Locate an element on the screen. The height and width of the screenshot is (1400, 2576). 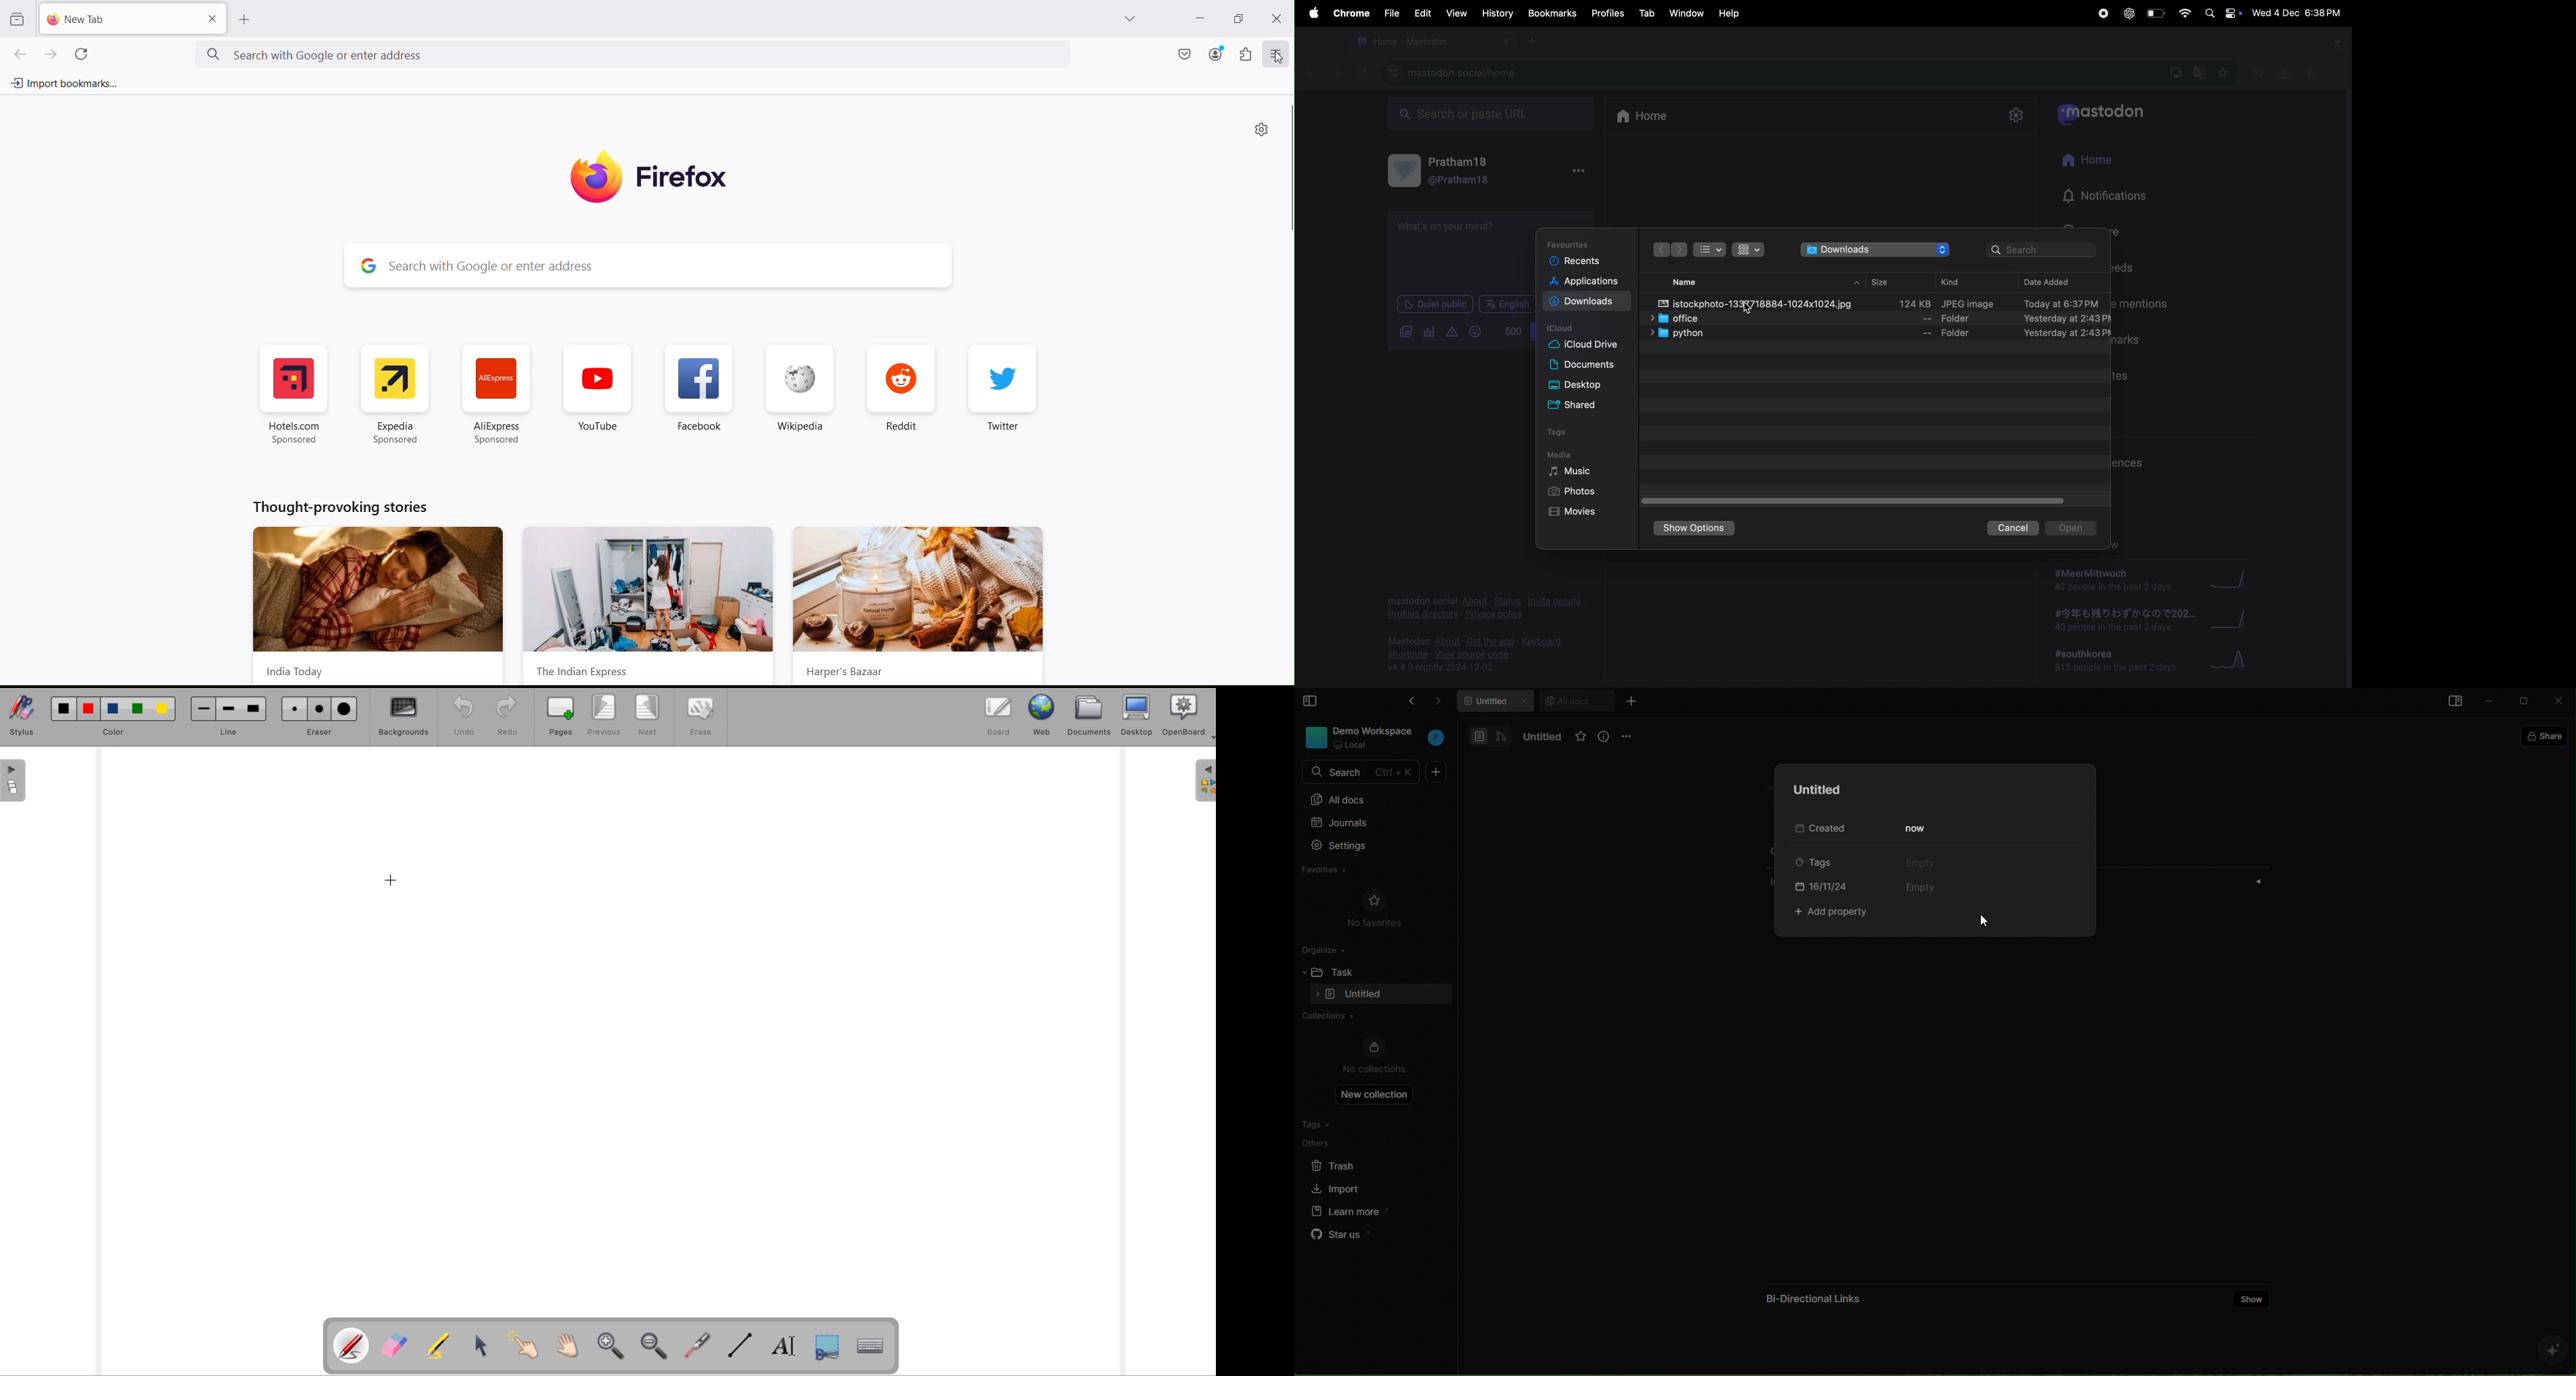
google logo is located at coordinates (365, 265).